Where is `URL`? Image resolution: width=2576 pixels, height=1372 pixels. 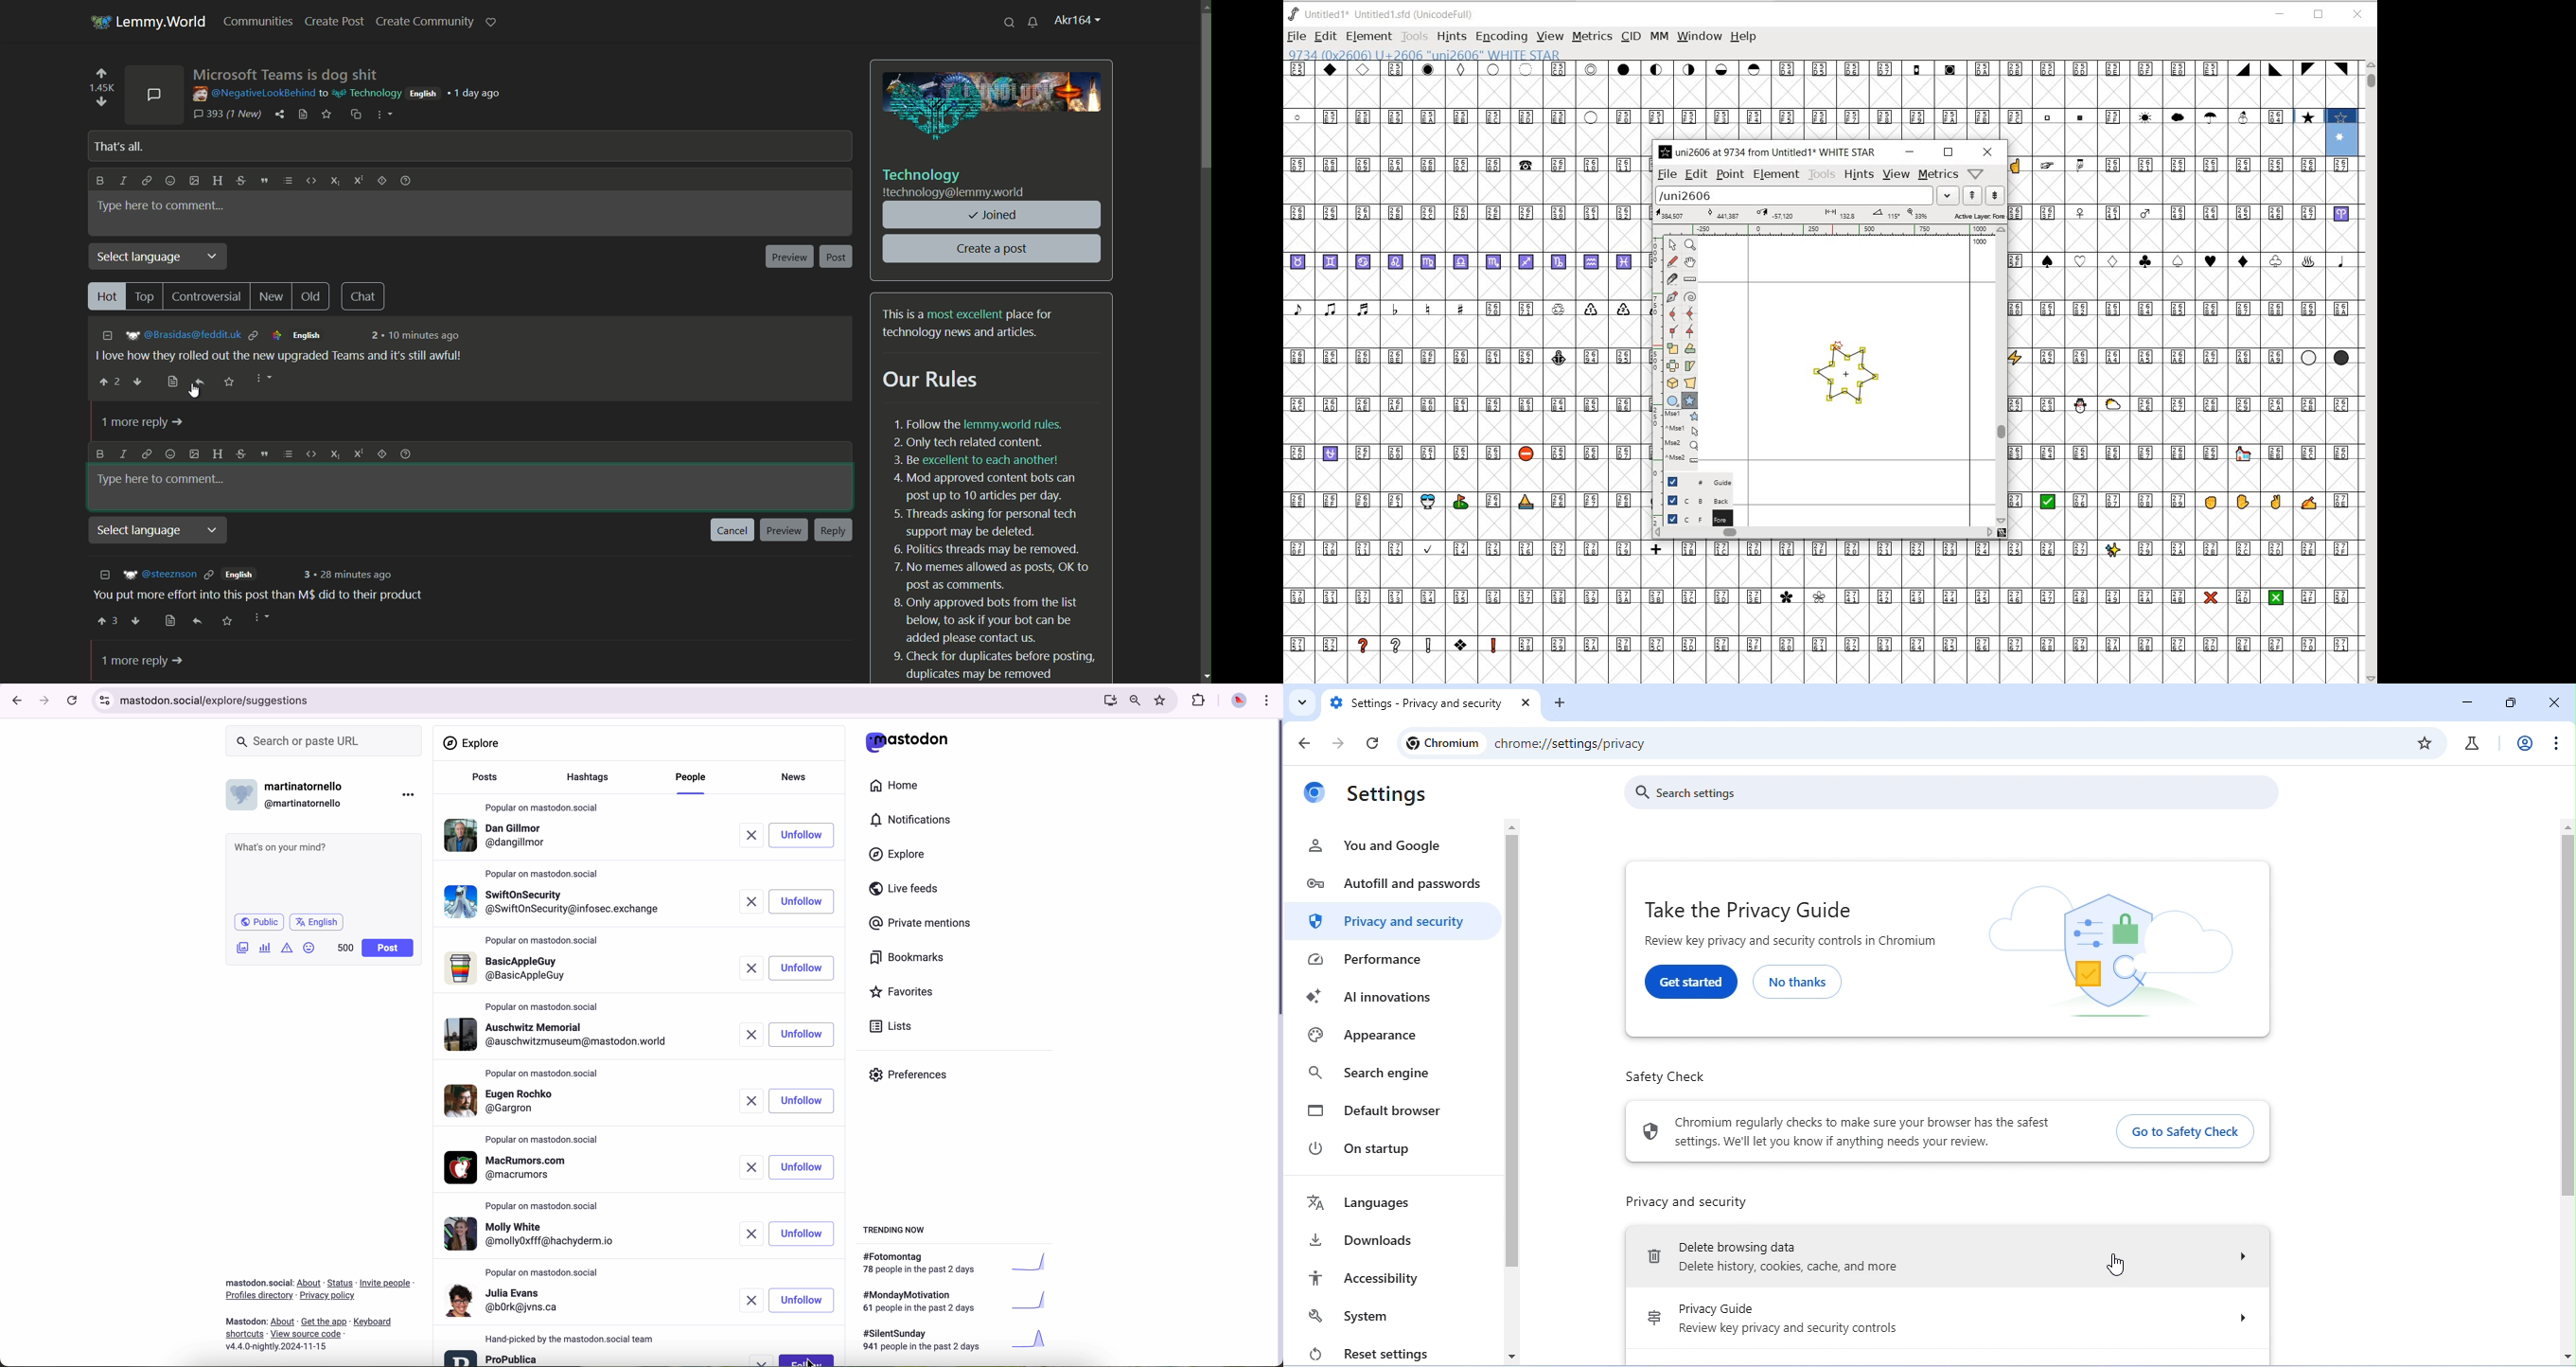 URL is located at coordinates (219, 699).